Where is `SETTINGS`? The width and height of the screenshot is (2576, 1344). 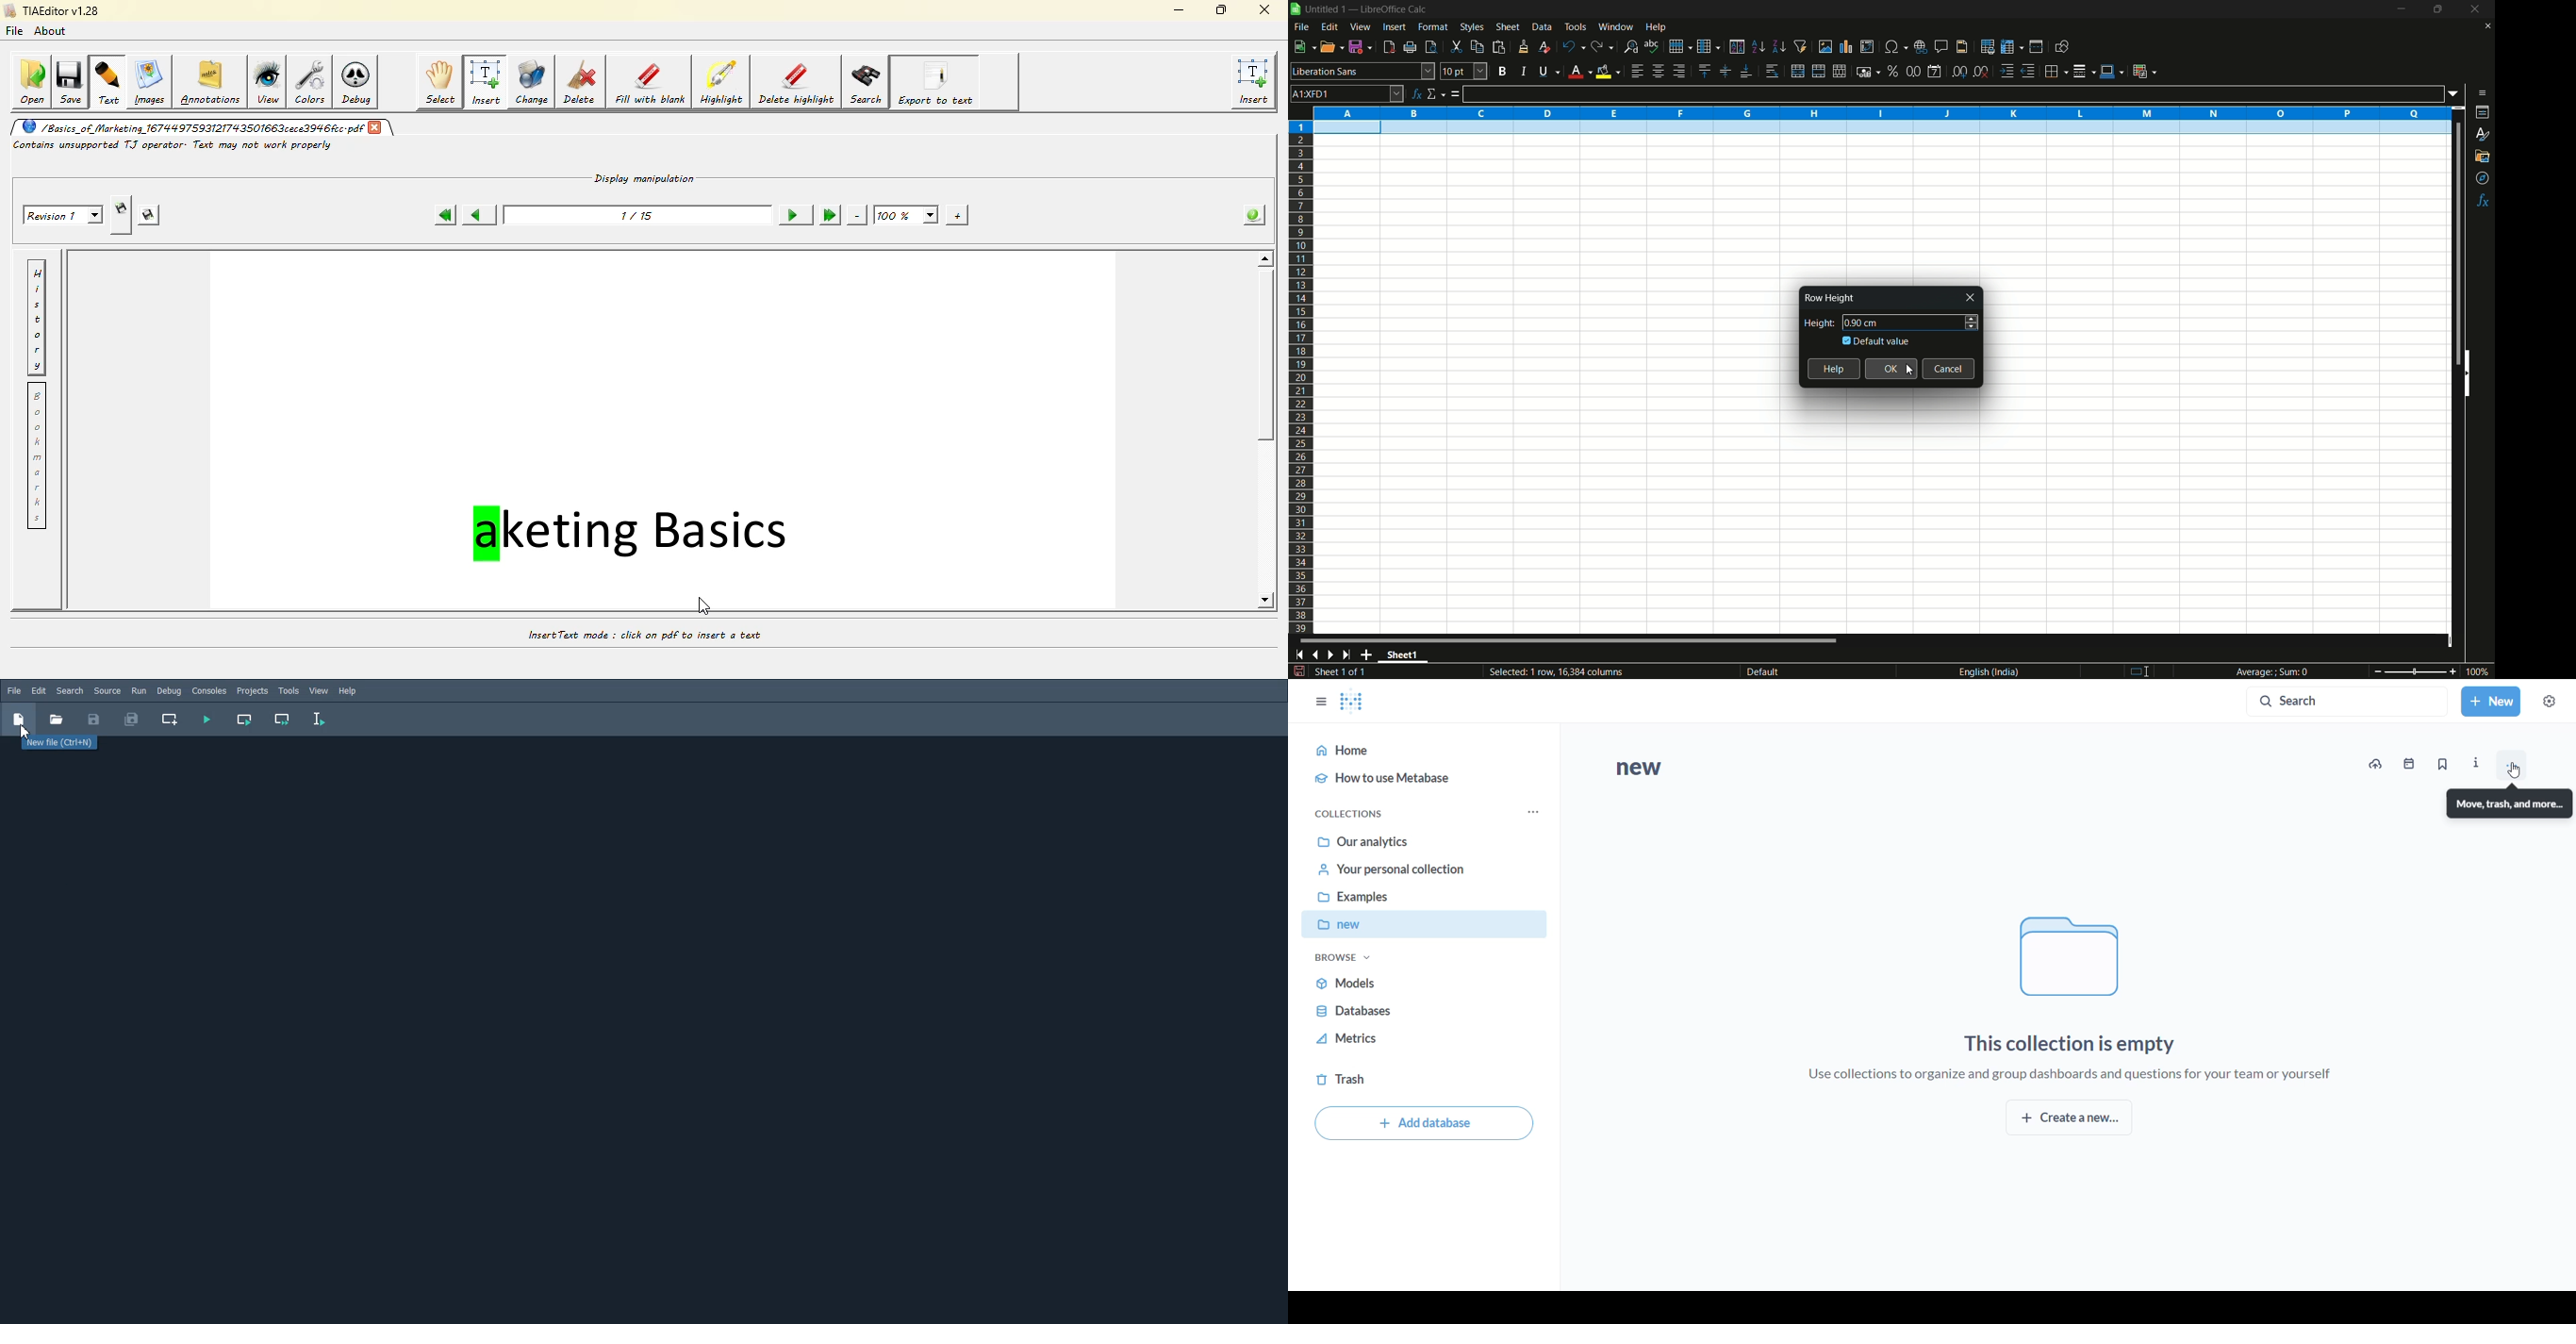
SETTINGS is located at coordinates (2548, 702).